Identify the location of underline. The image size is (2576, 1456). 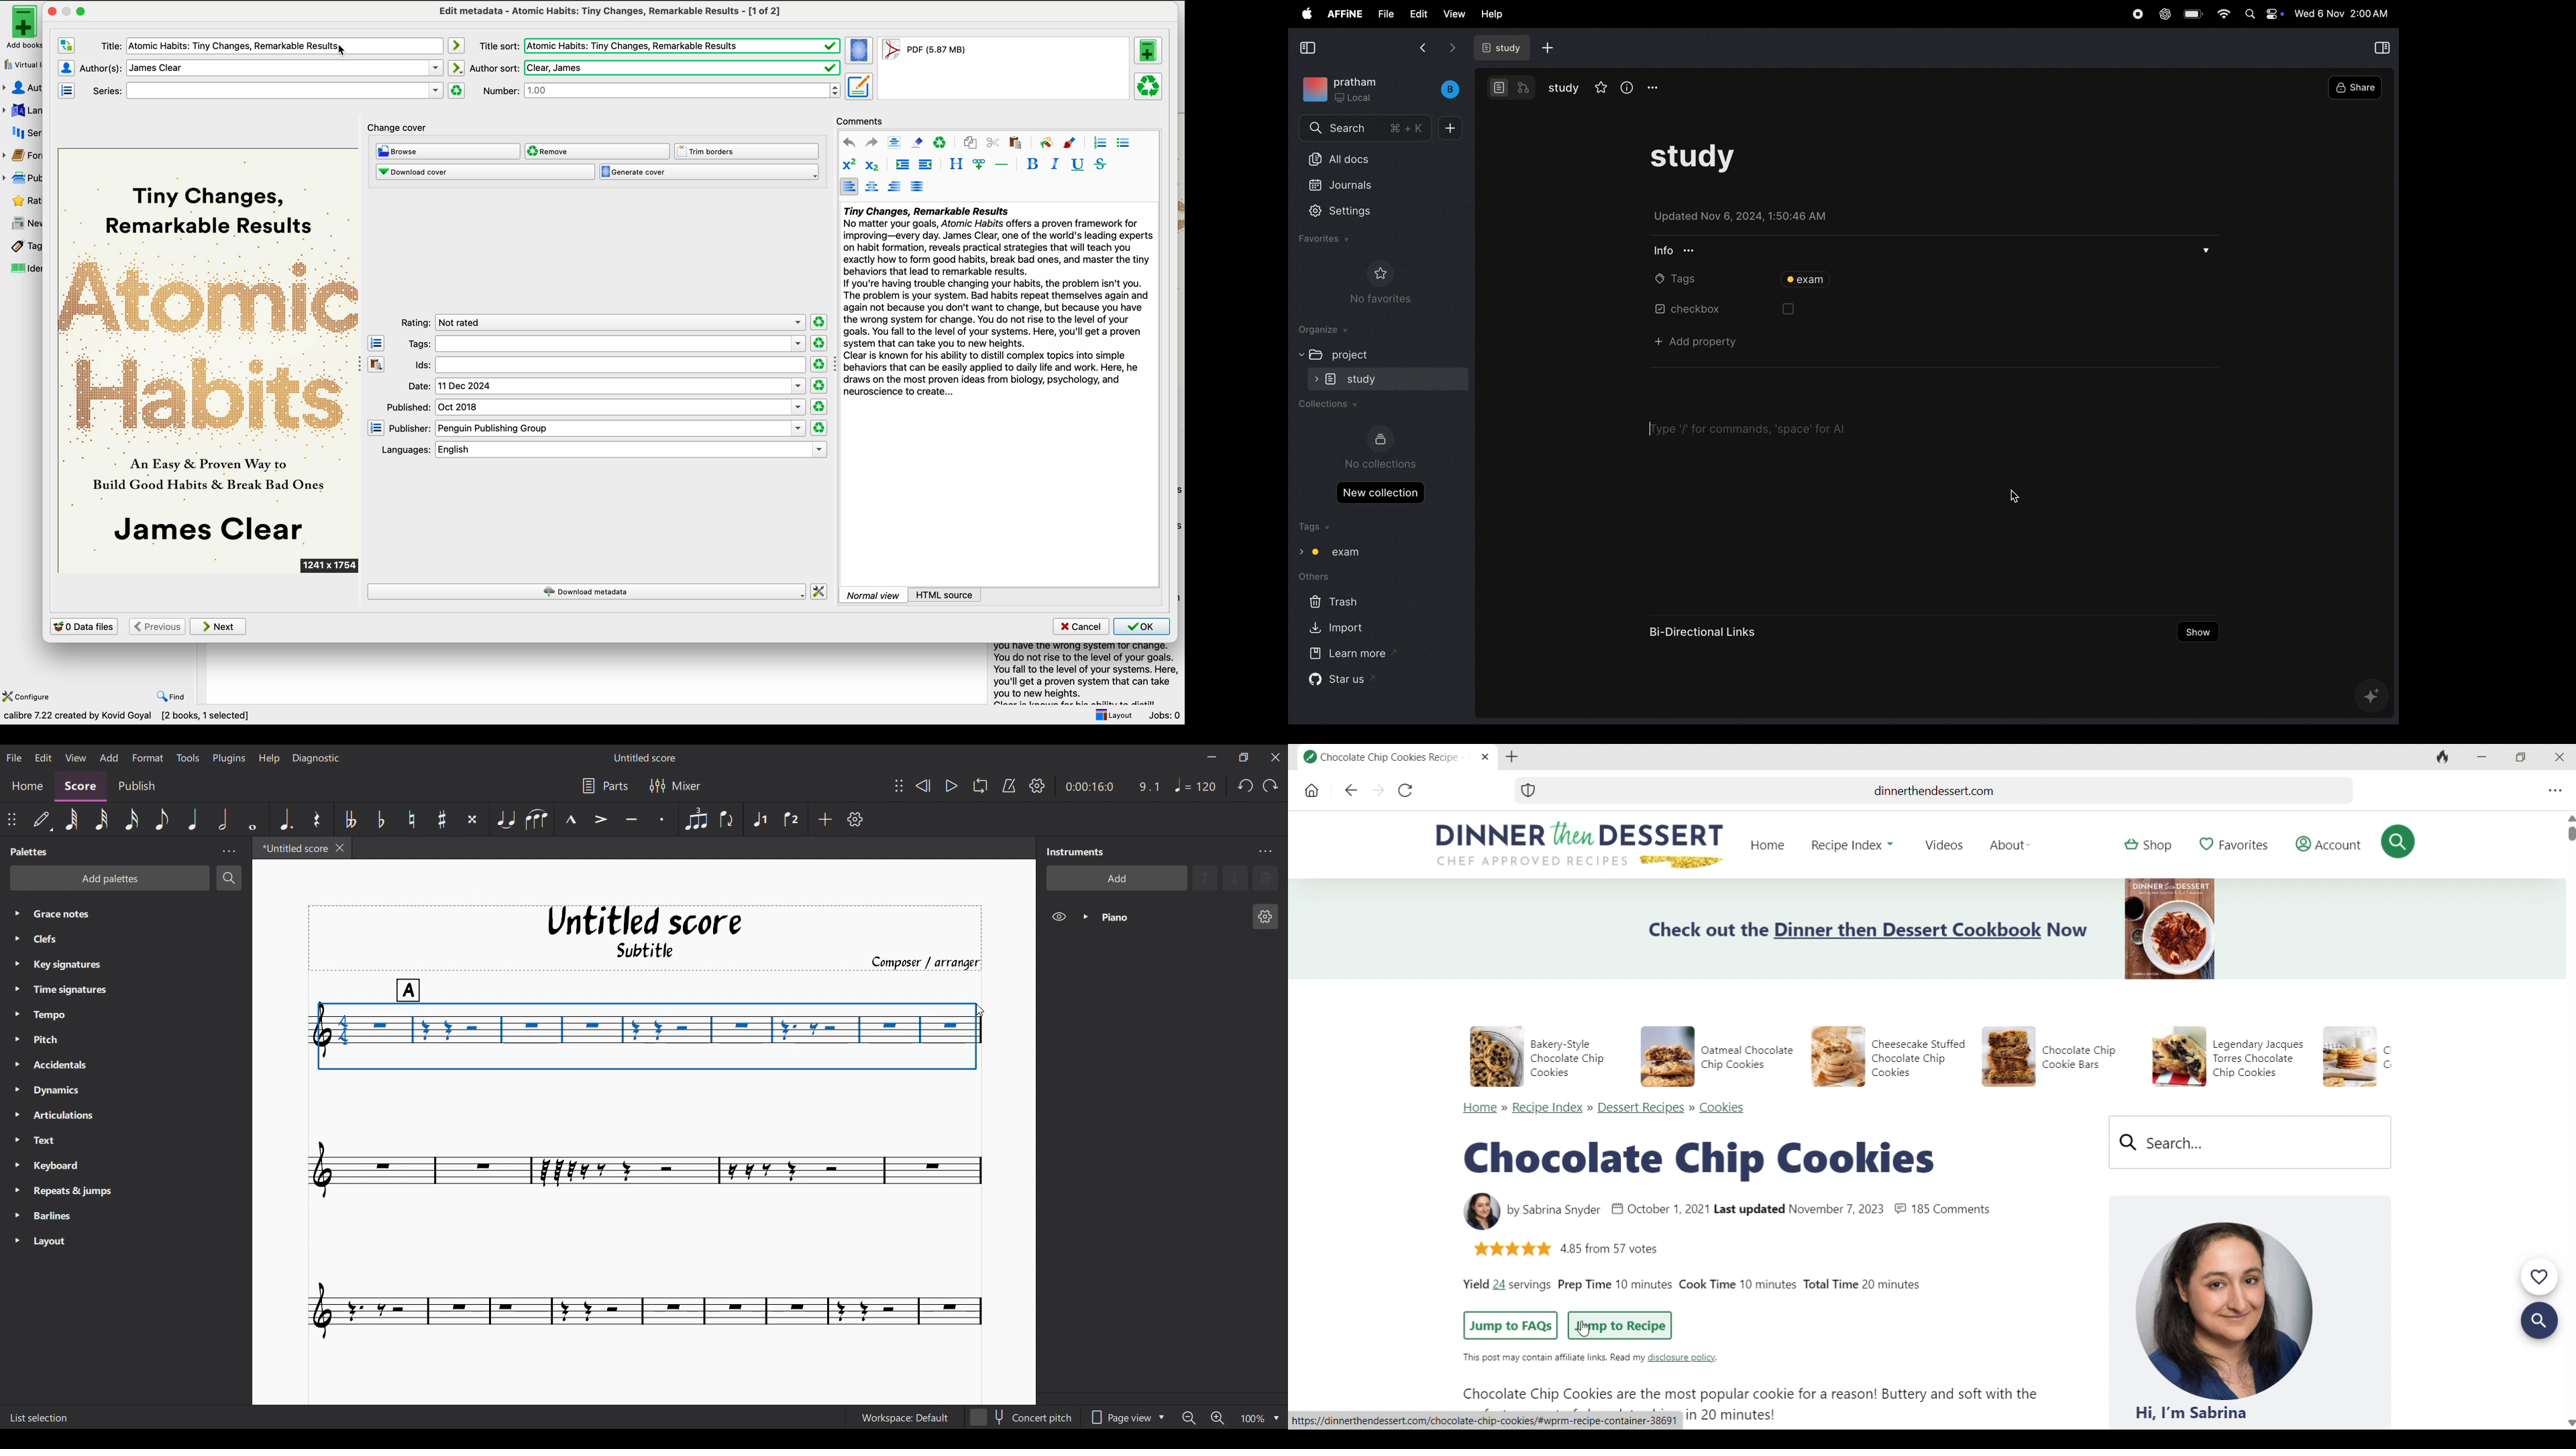
(1078, 165).